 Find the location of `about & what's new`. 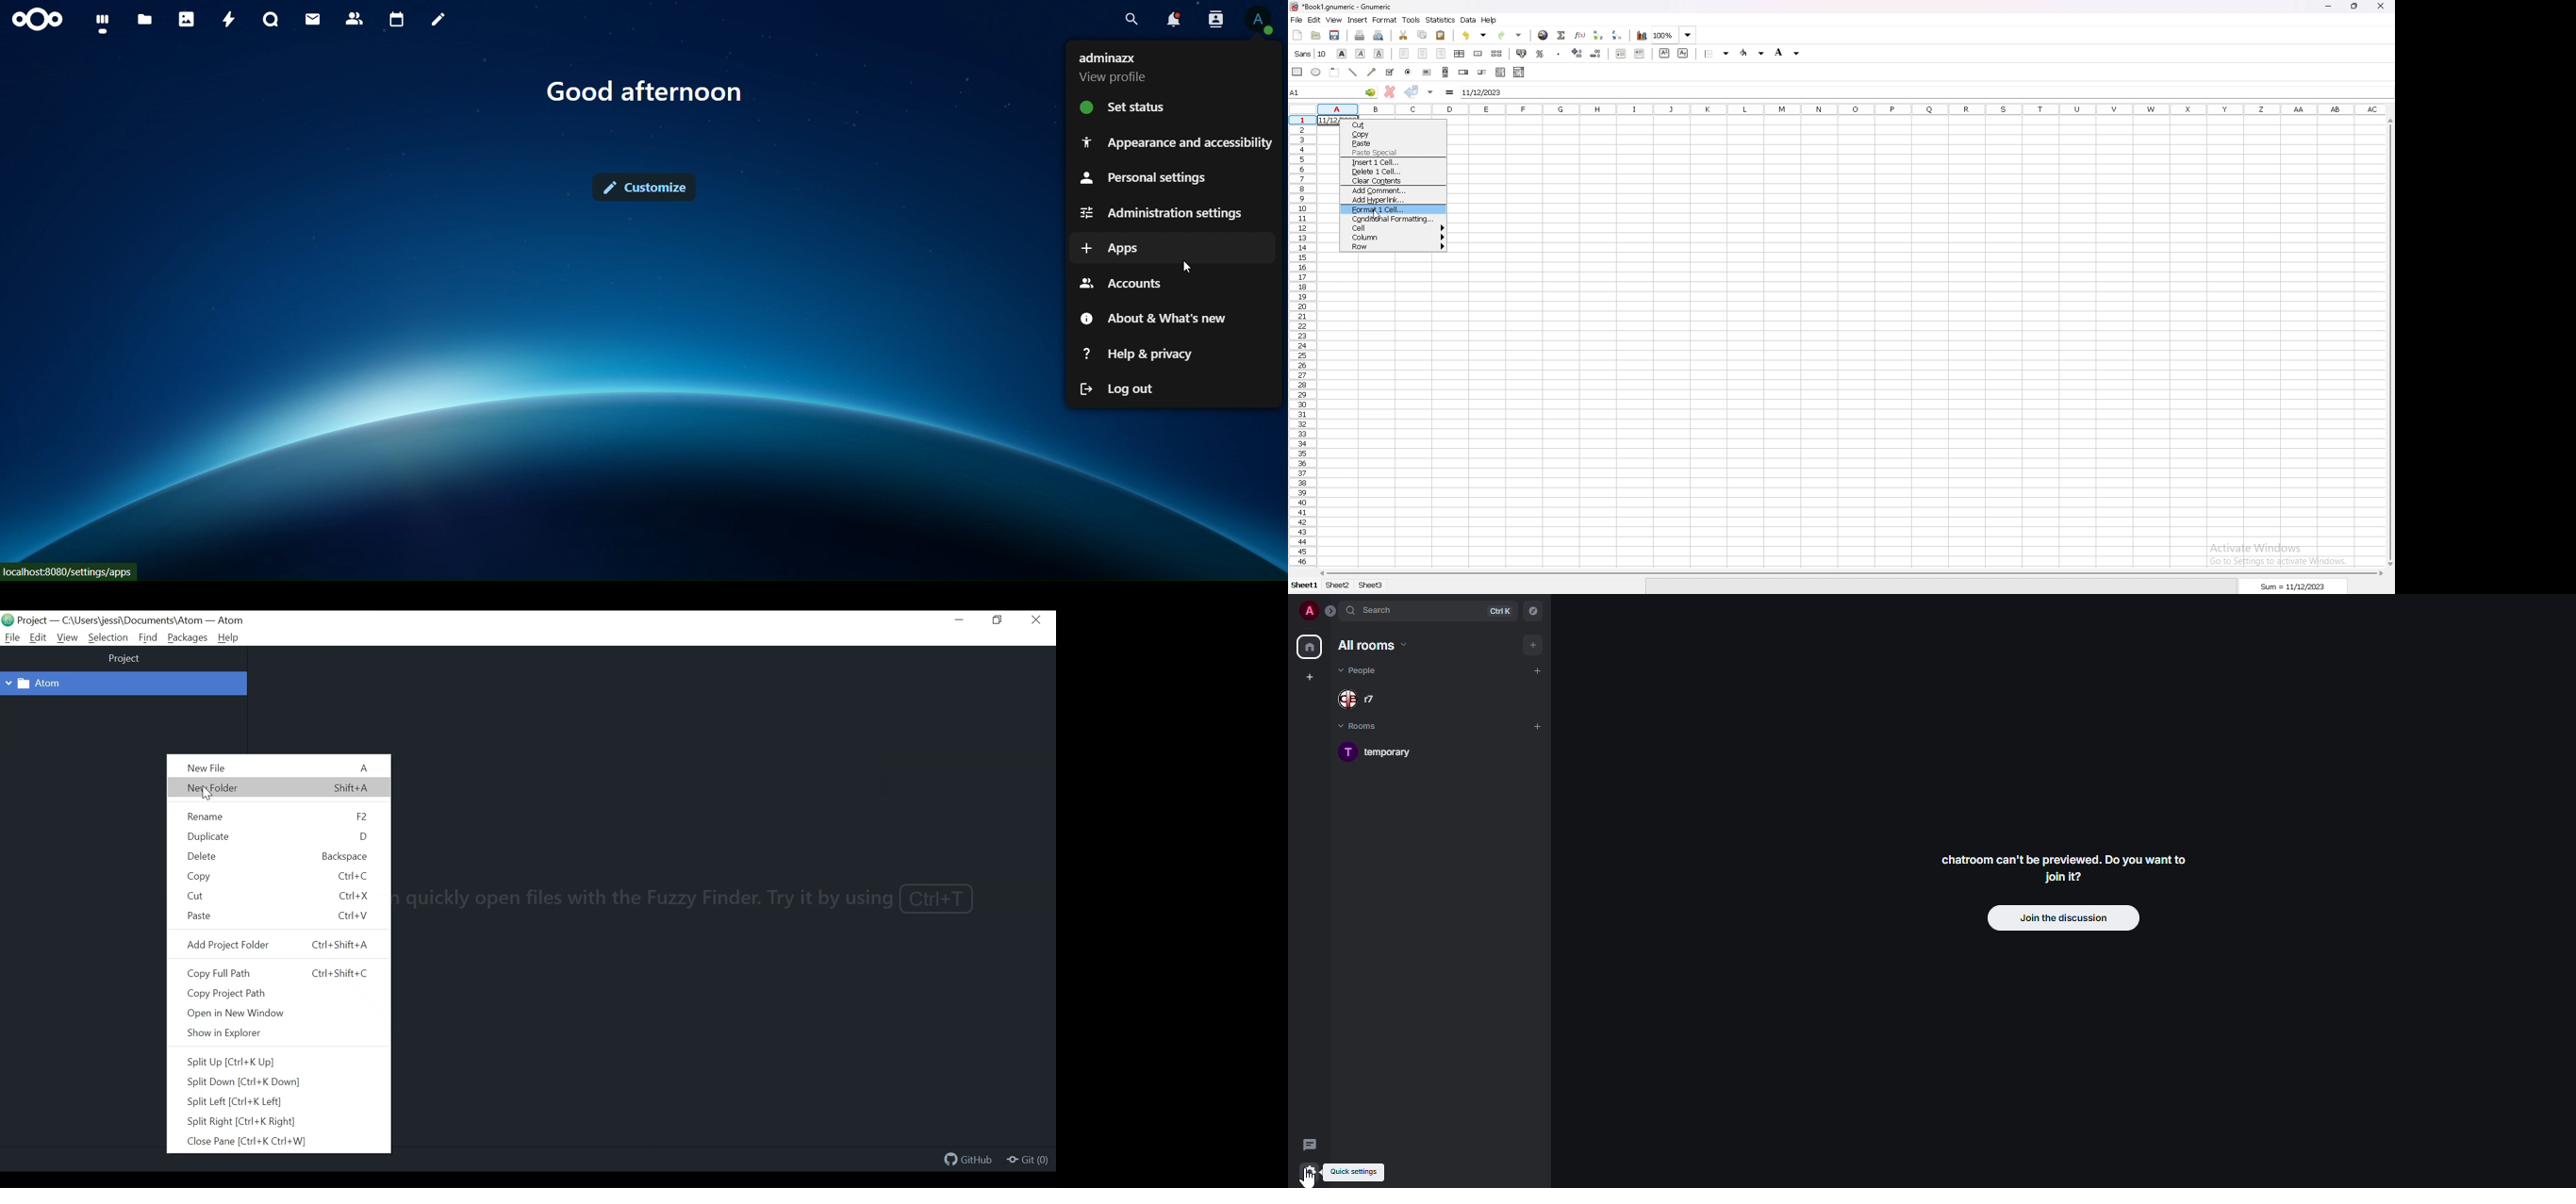

about & what's new is located at coordinates (1149, 318).